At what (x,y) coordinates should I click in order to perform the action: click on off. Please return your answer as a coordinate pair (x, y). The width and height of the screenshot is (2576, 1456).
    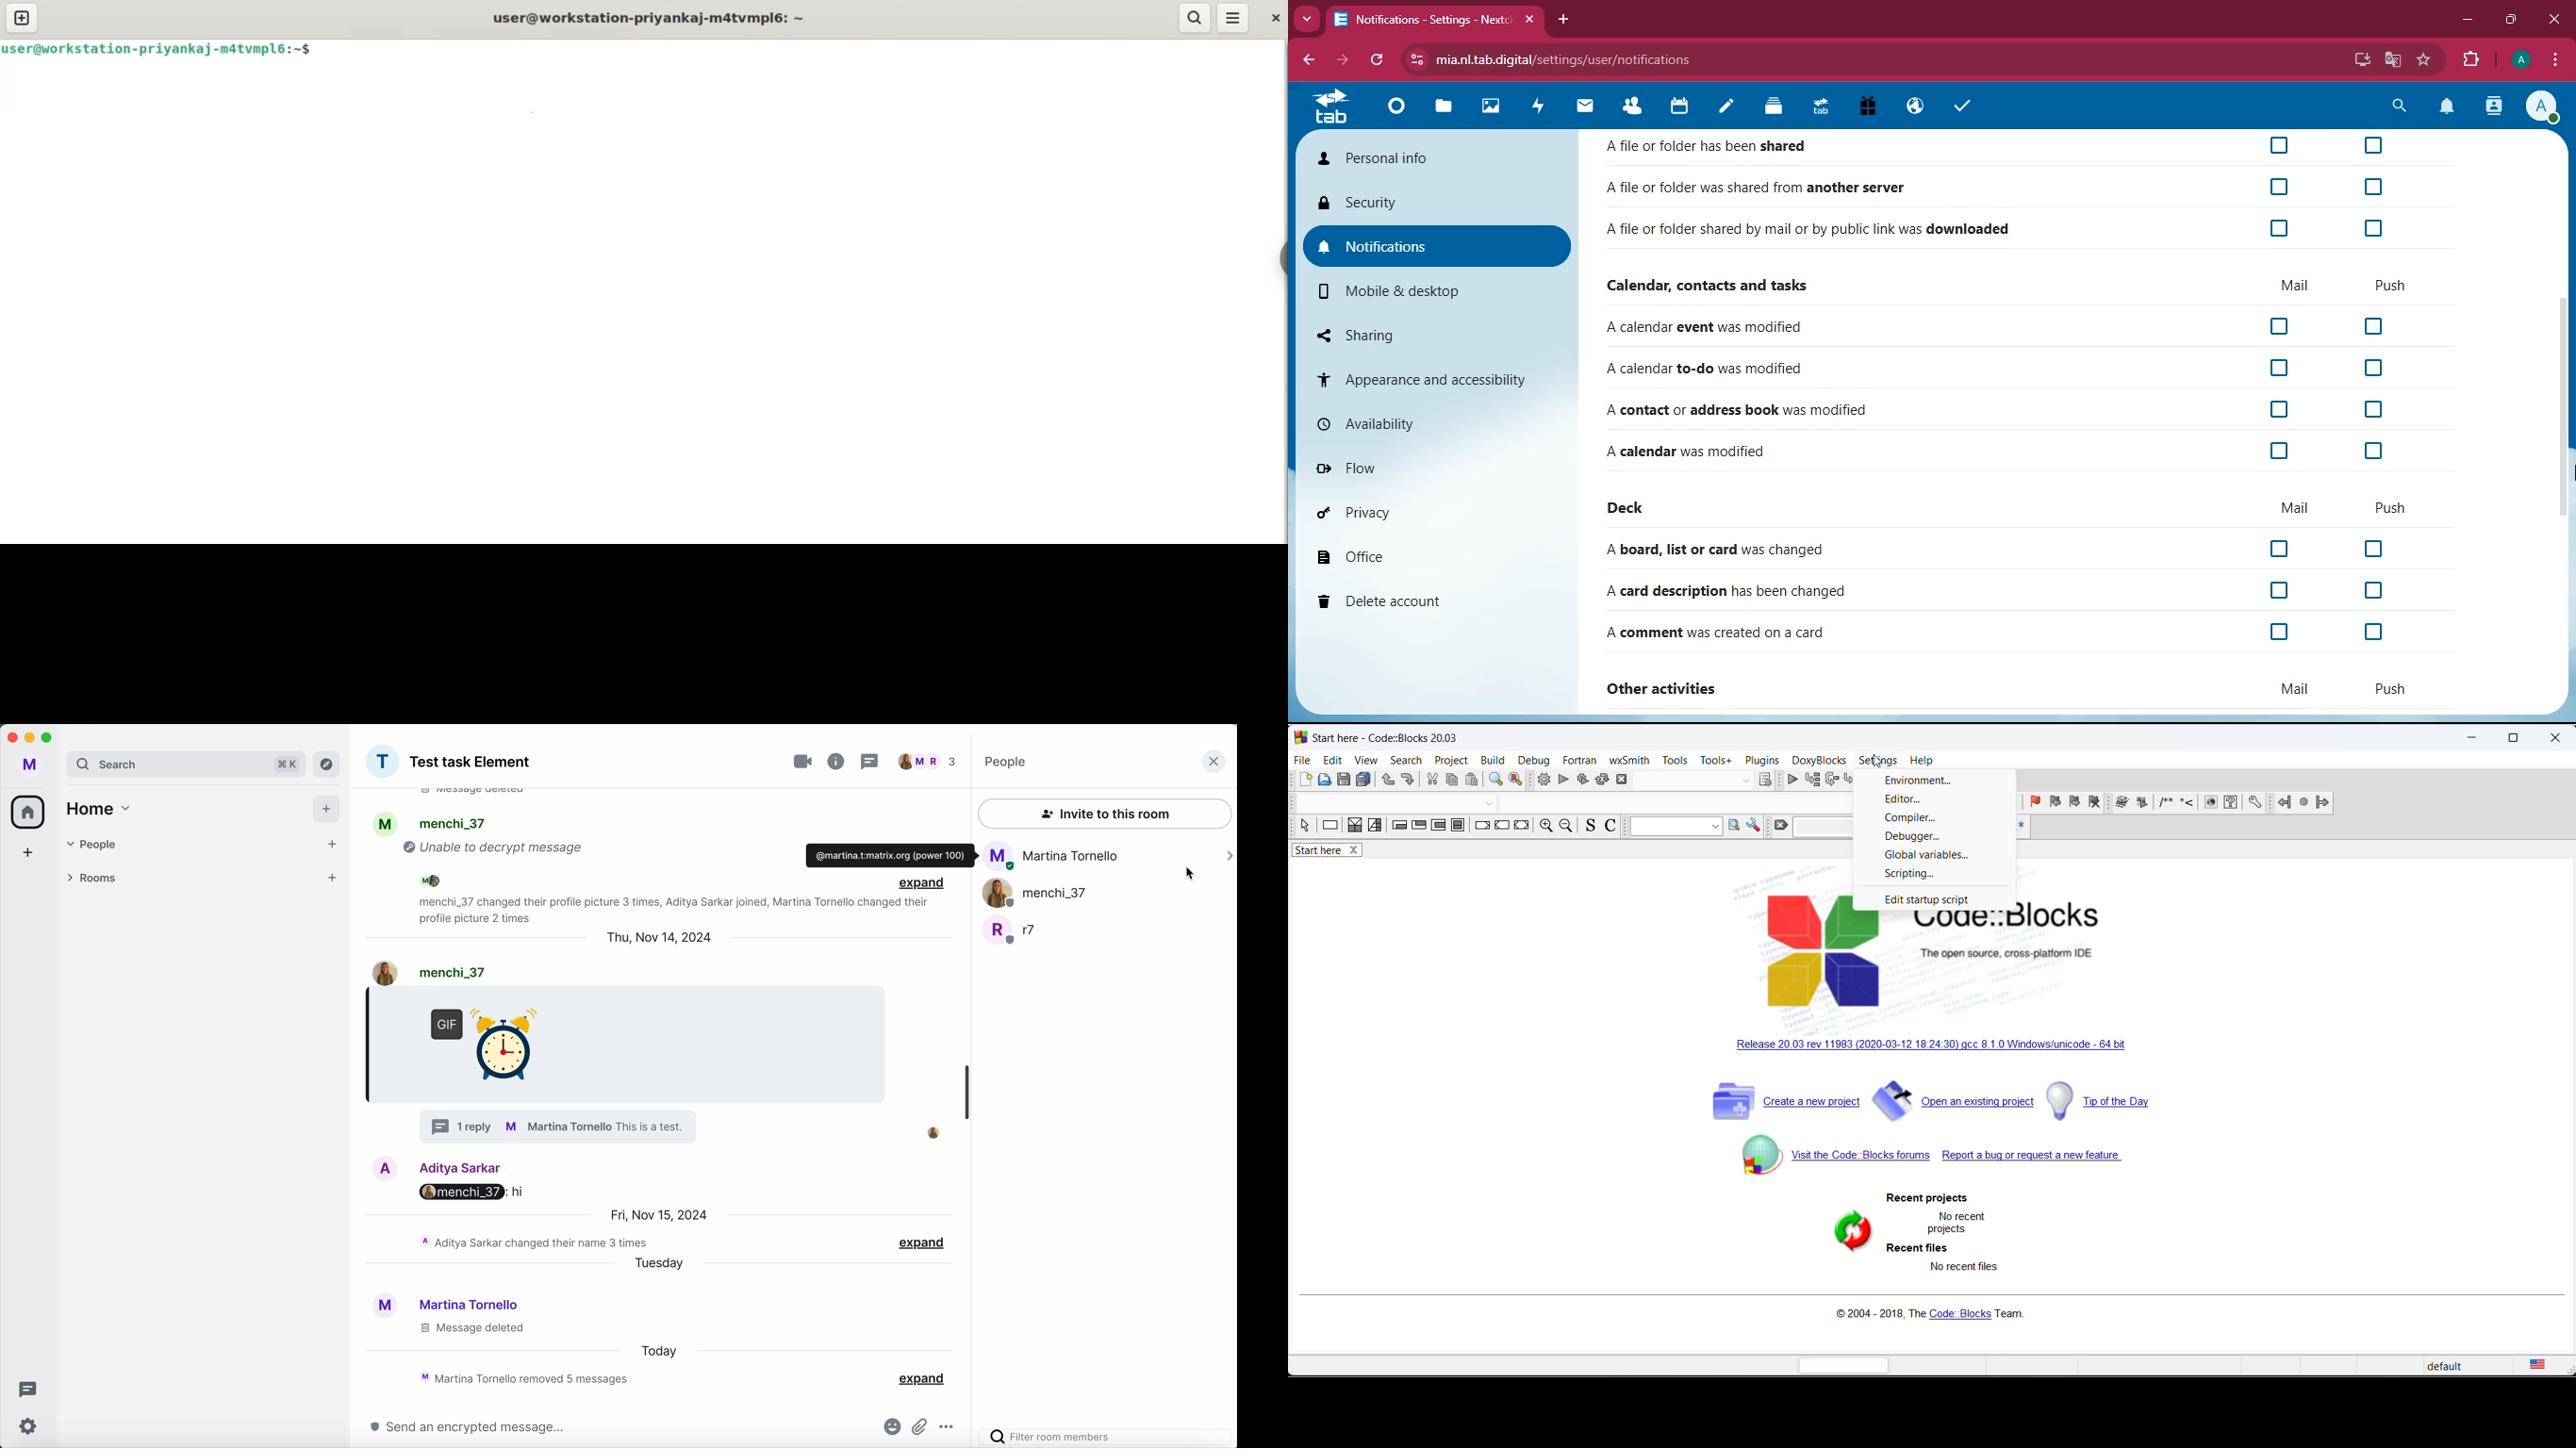
    Looking at the image, I should click on (2376, 548).